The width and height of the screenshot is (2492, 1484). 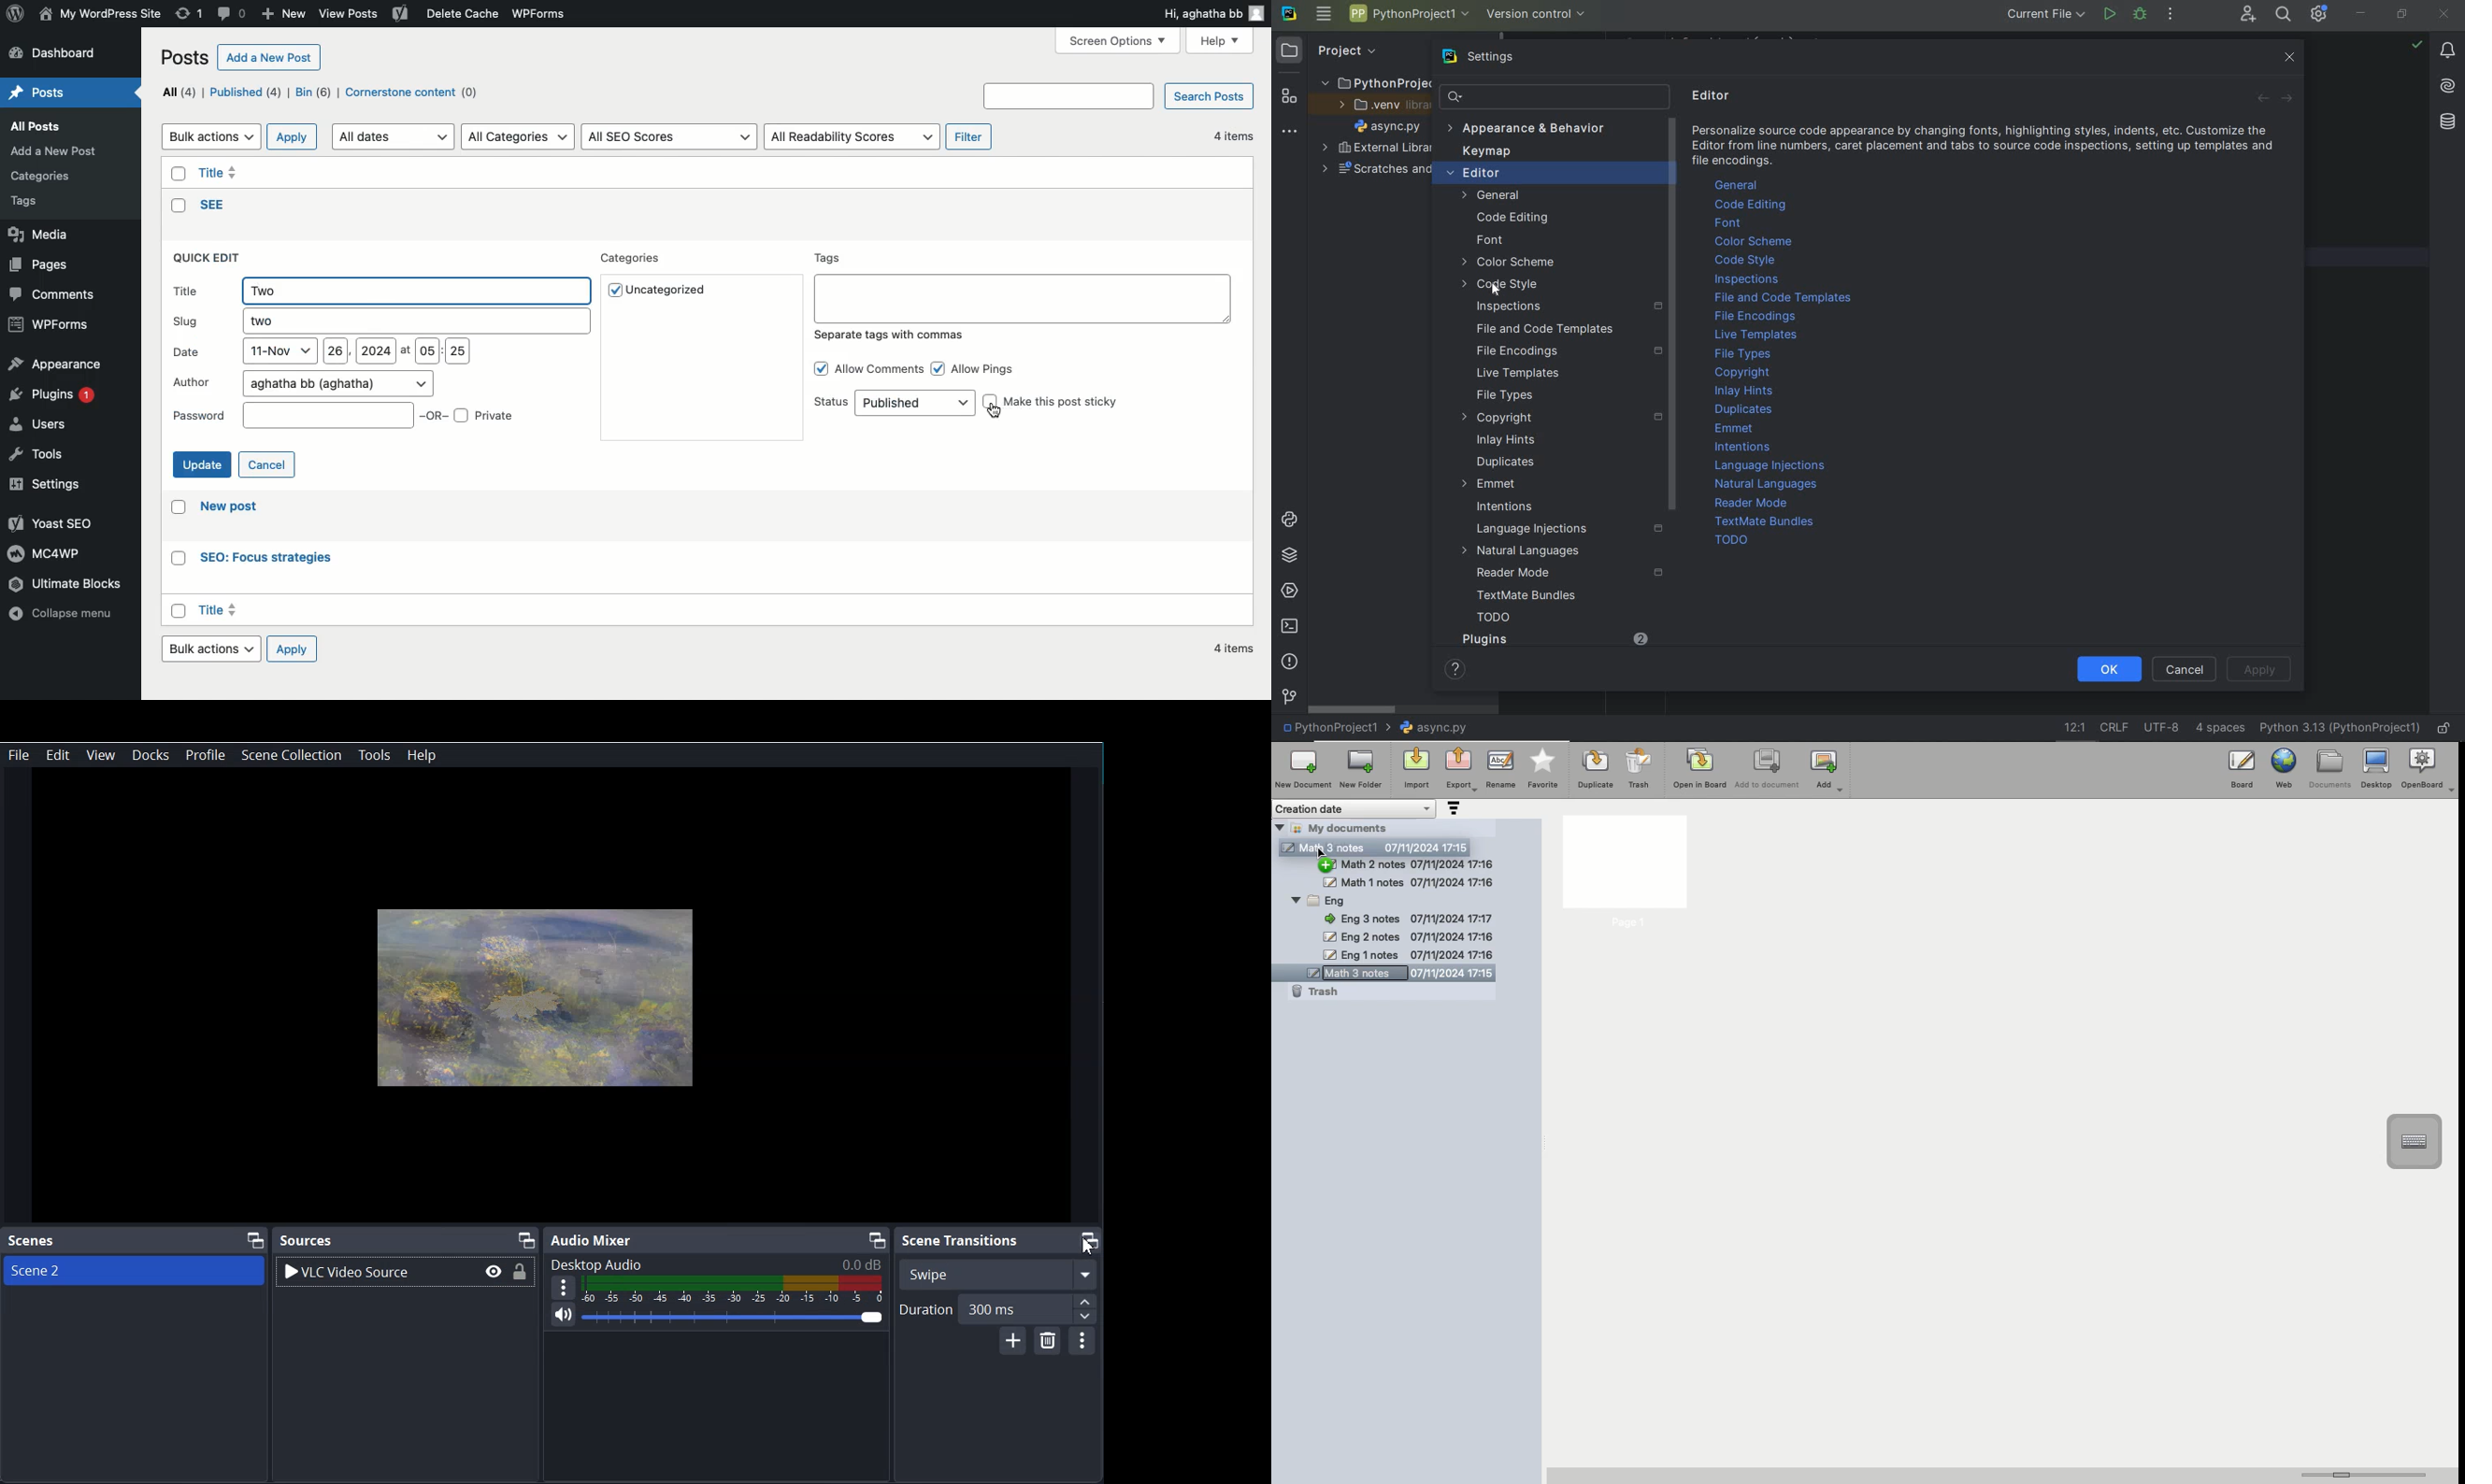 I want to click on Date, so click(x=320, y=354).